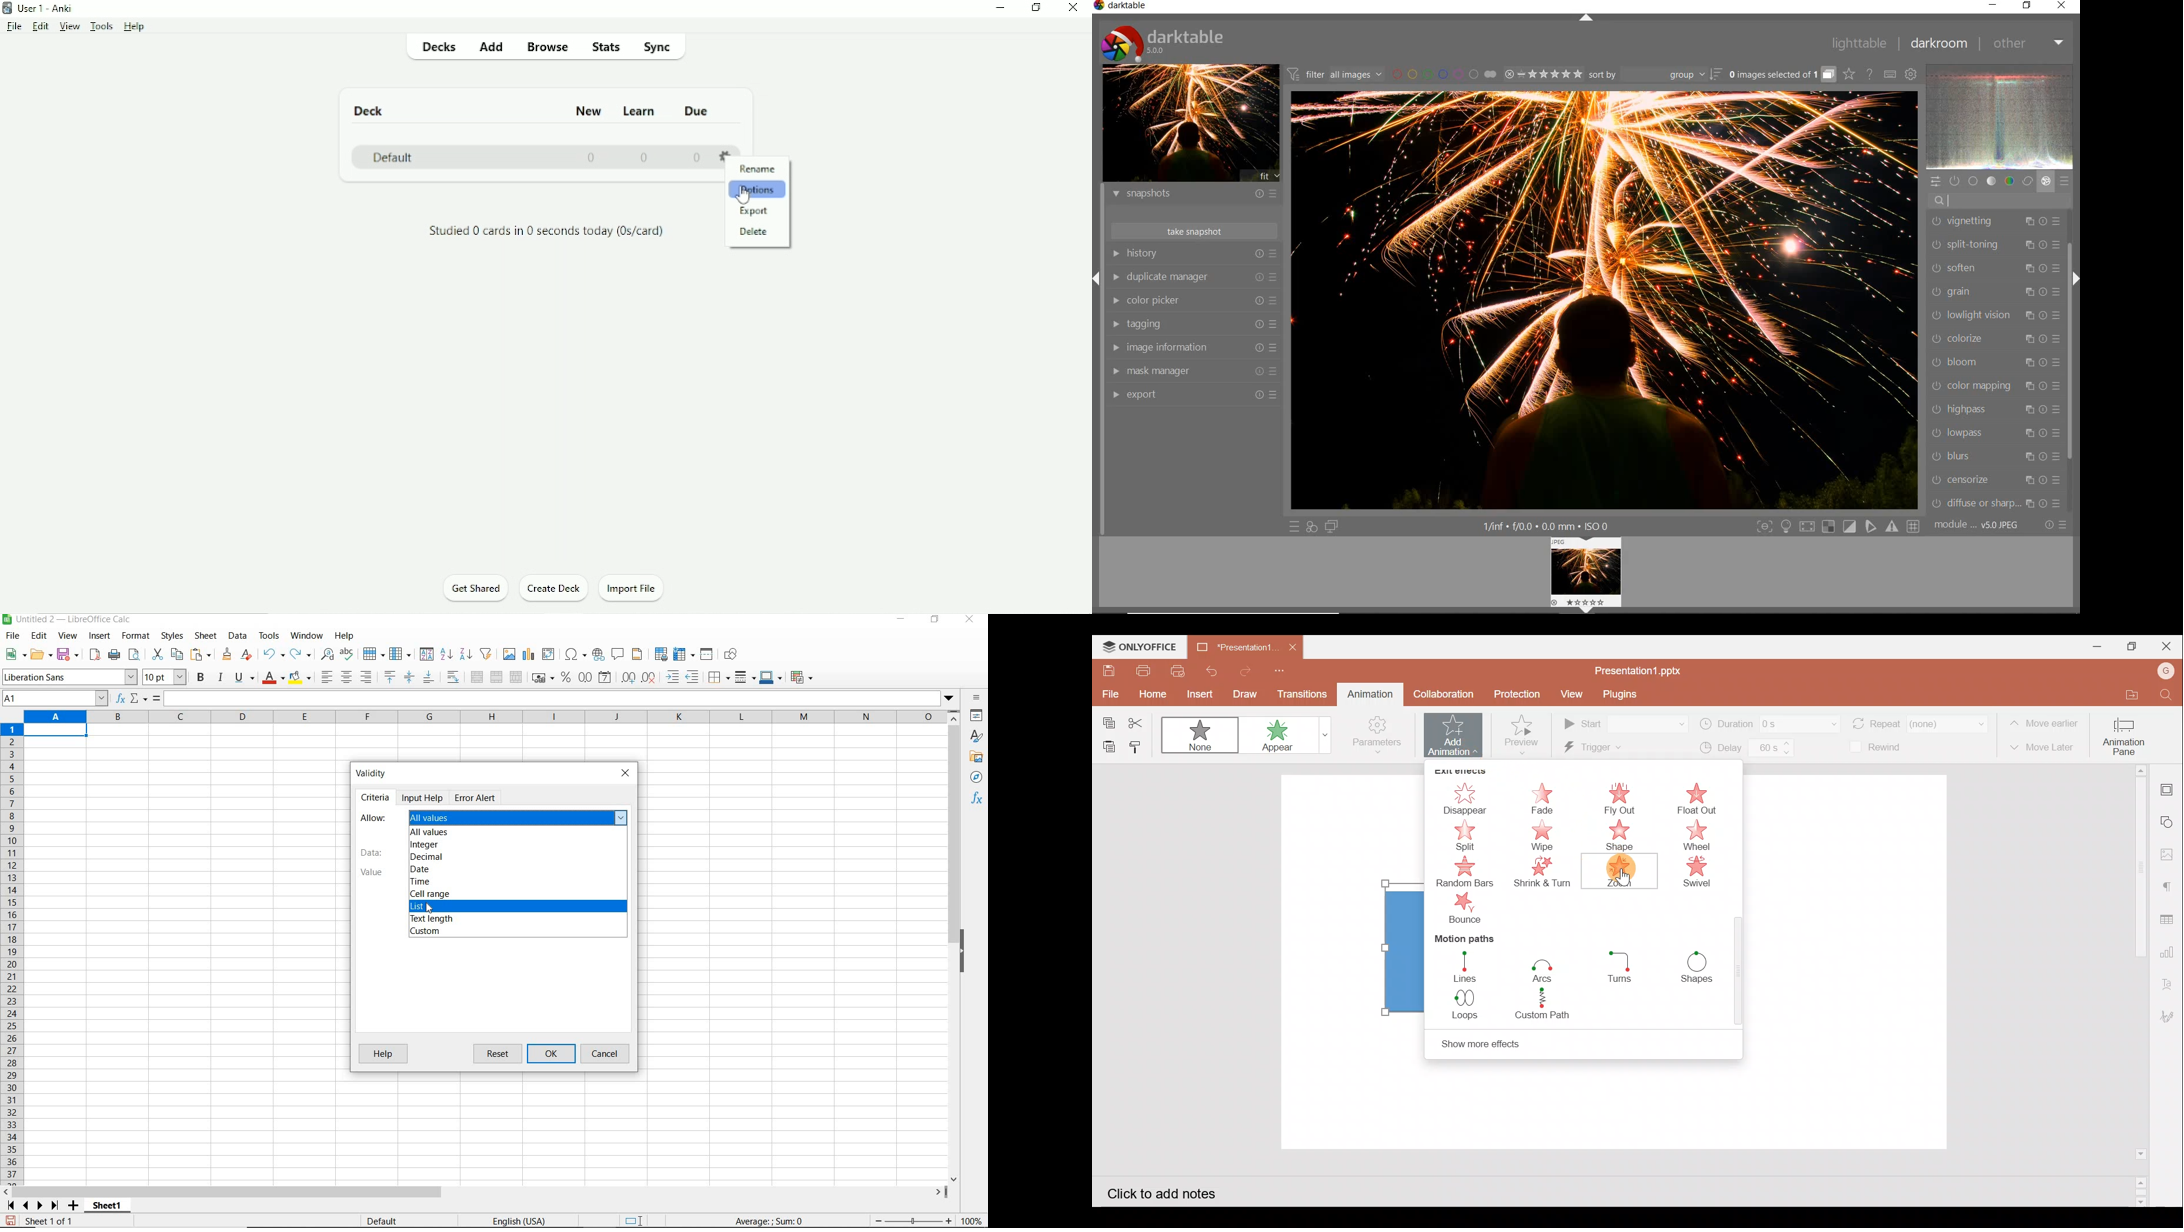  I want to click on tools, so click(270, 636).